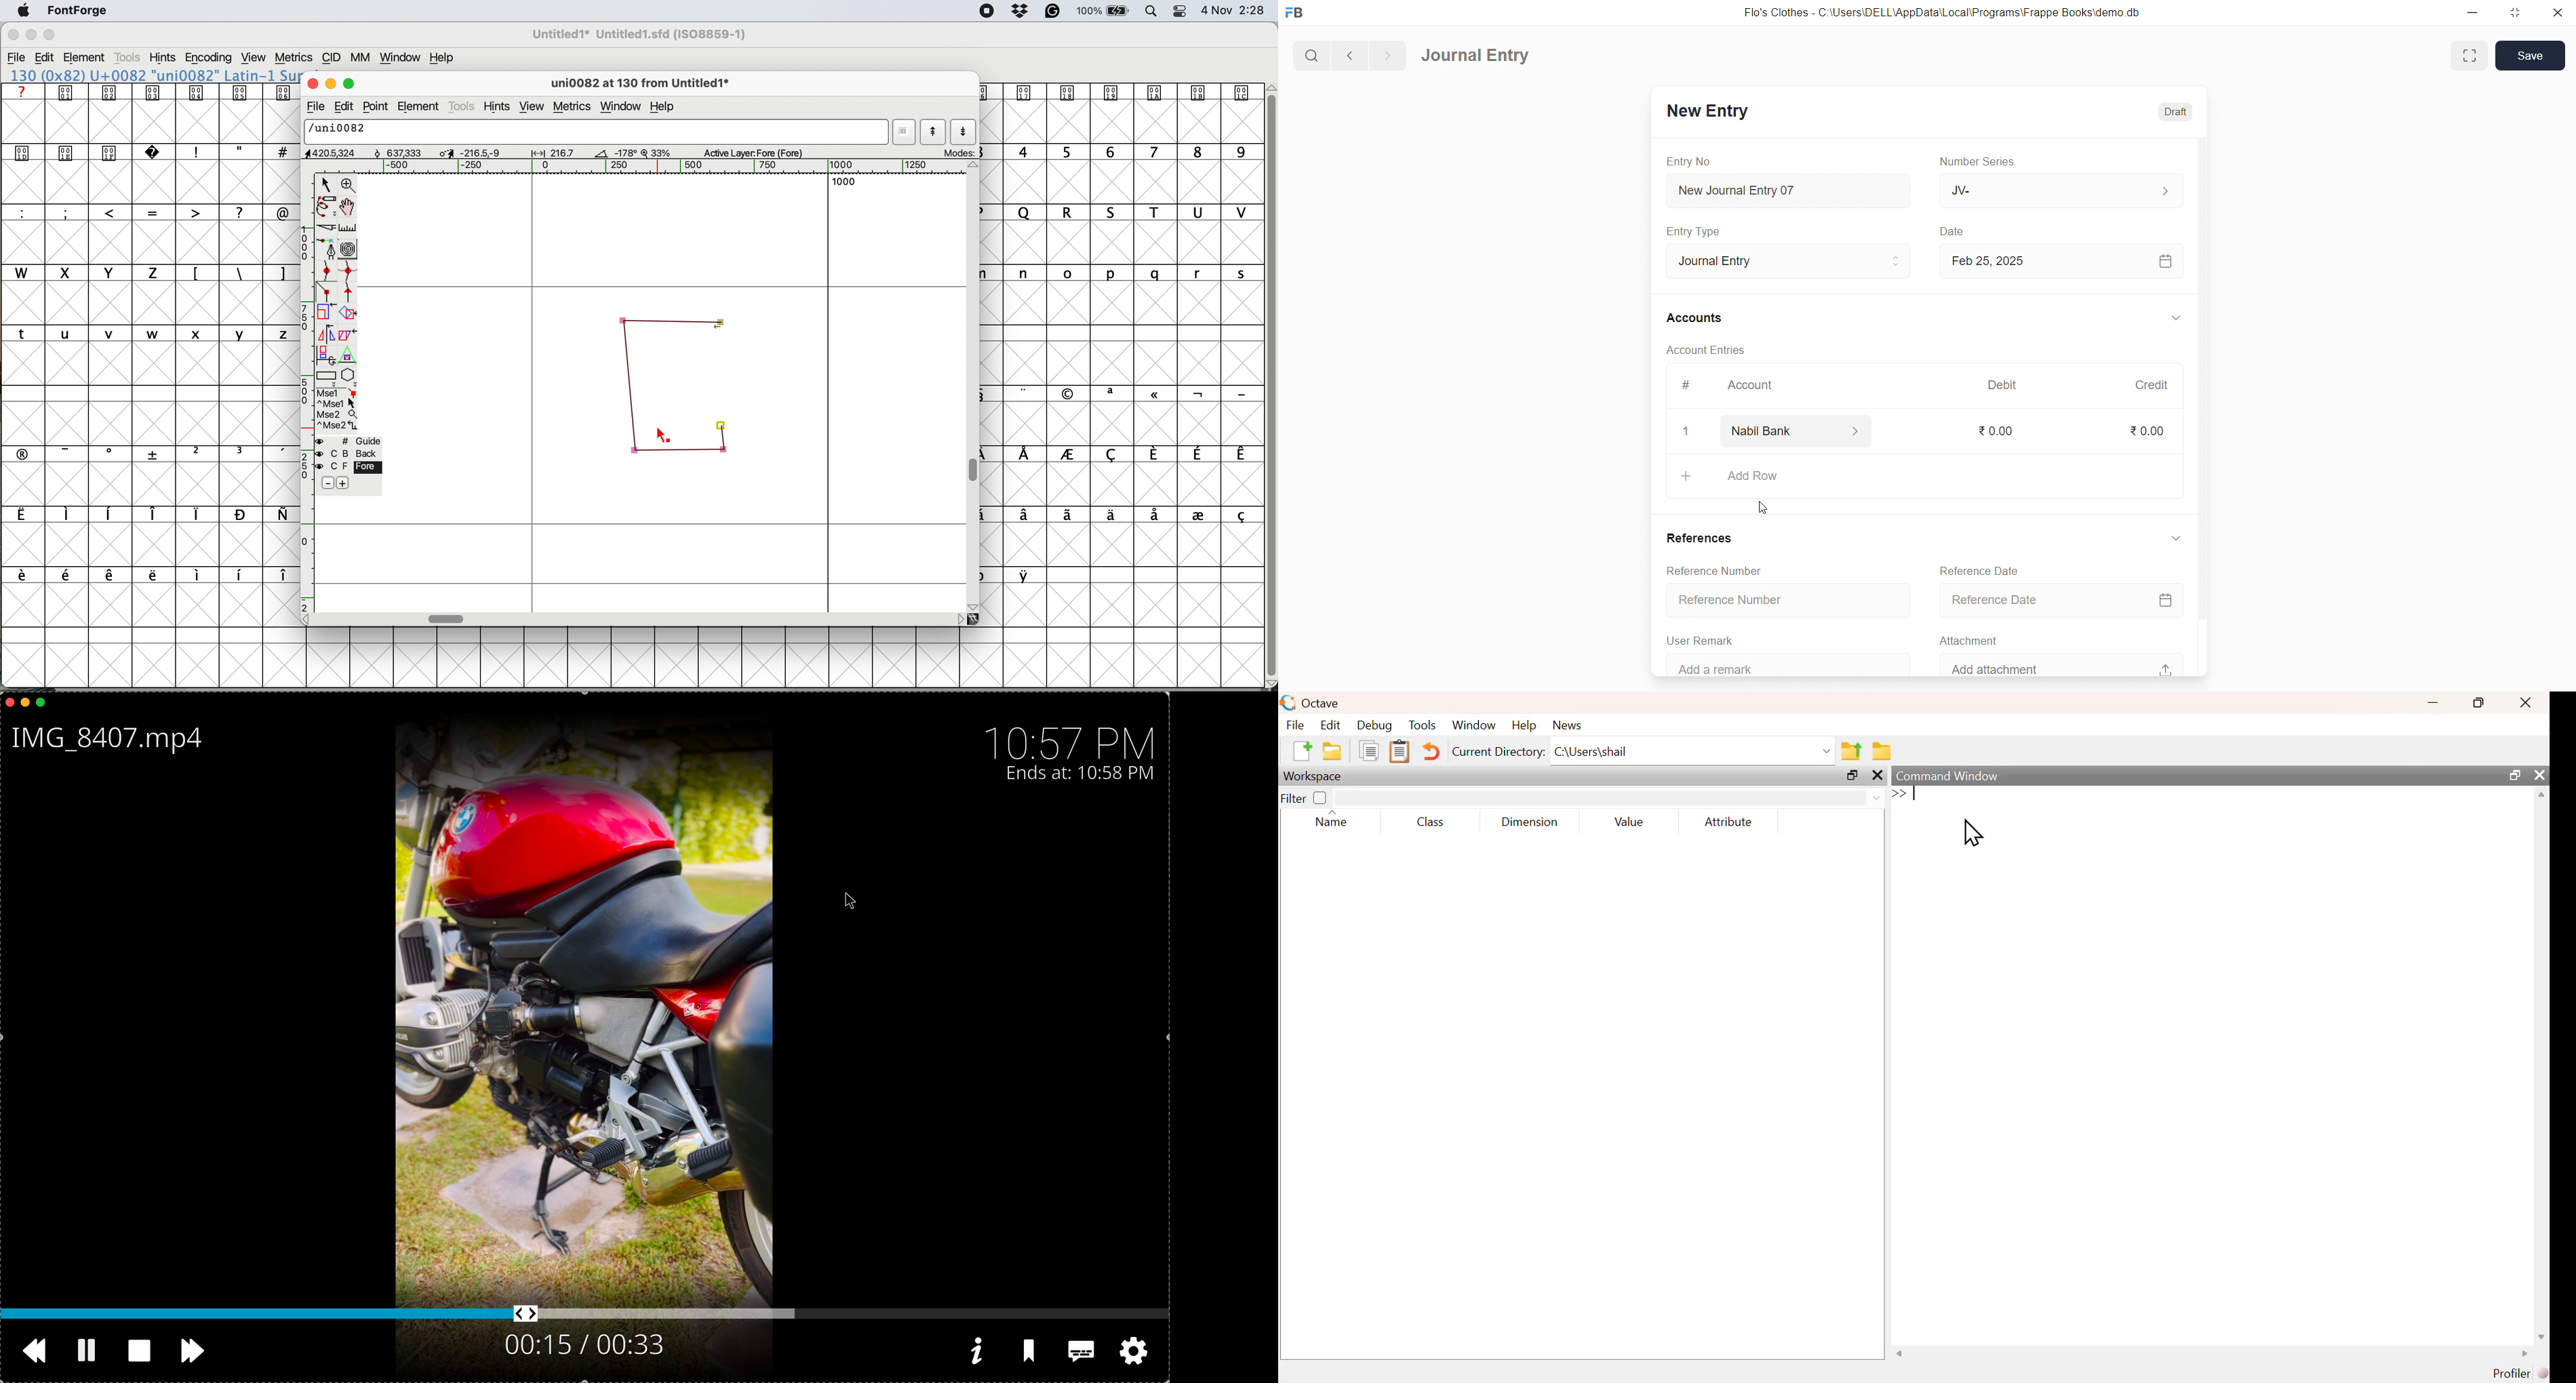 This screenshot has width=2576, height=1400. What do you see at coordinates (327, 270) in the screenshot?
I see `add a curve point` at bounding box center [327, 270].